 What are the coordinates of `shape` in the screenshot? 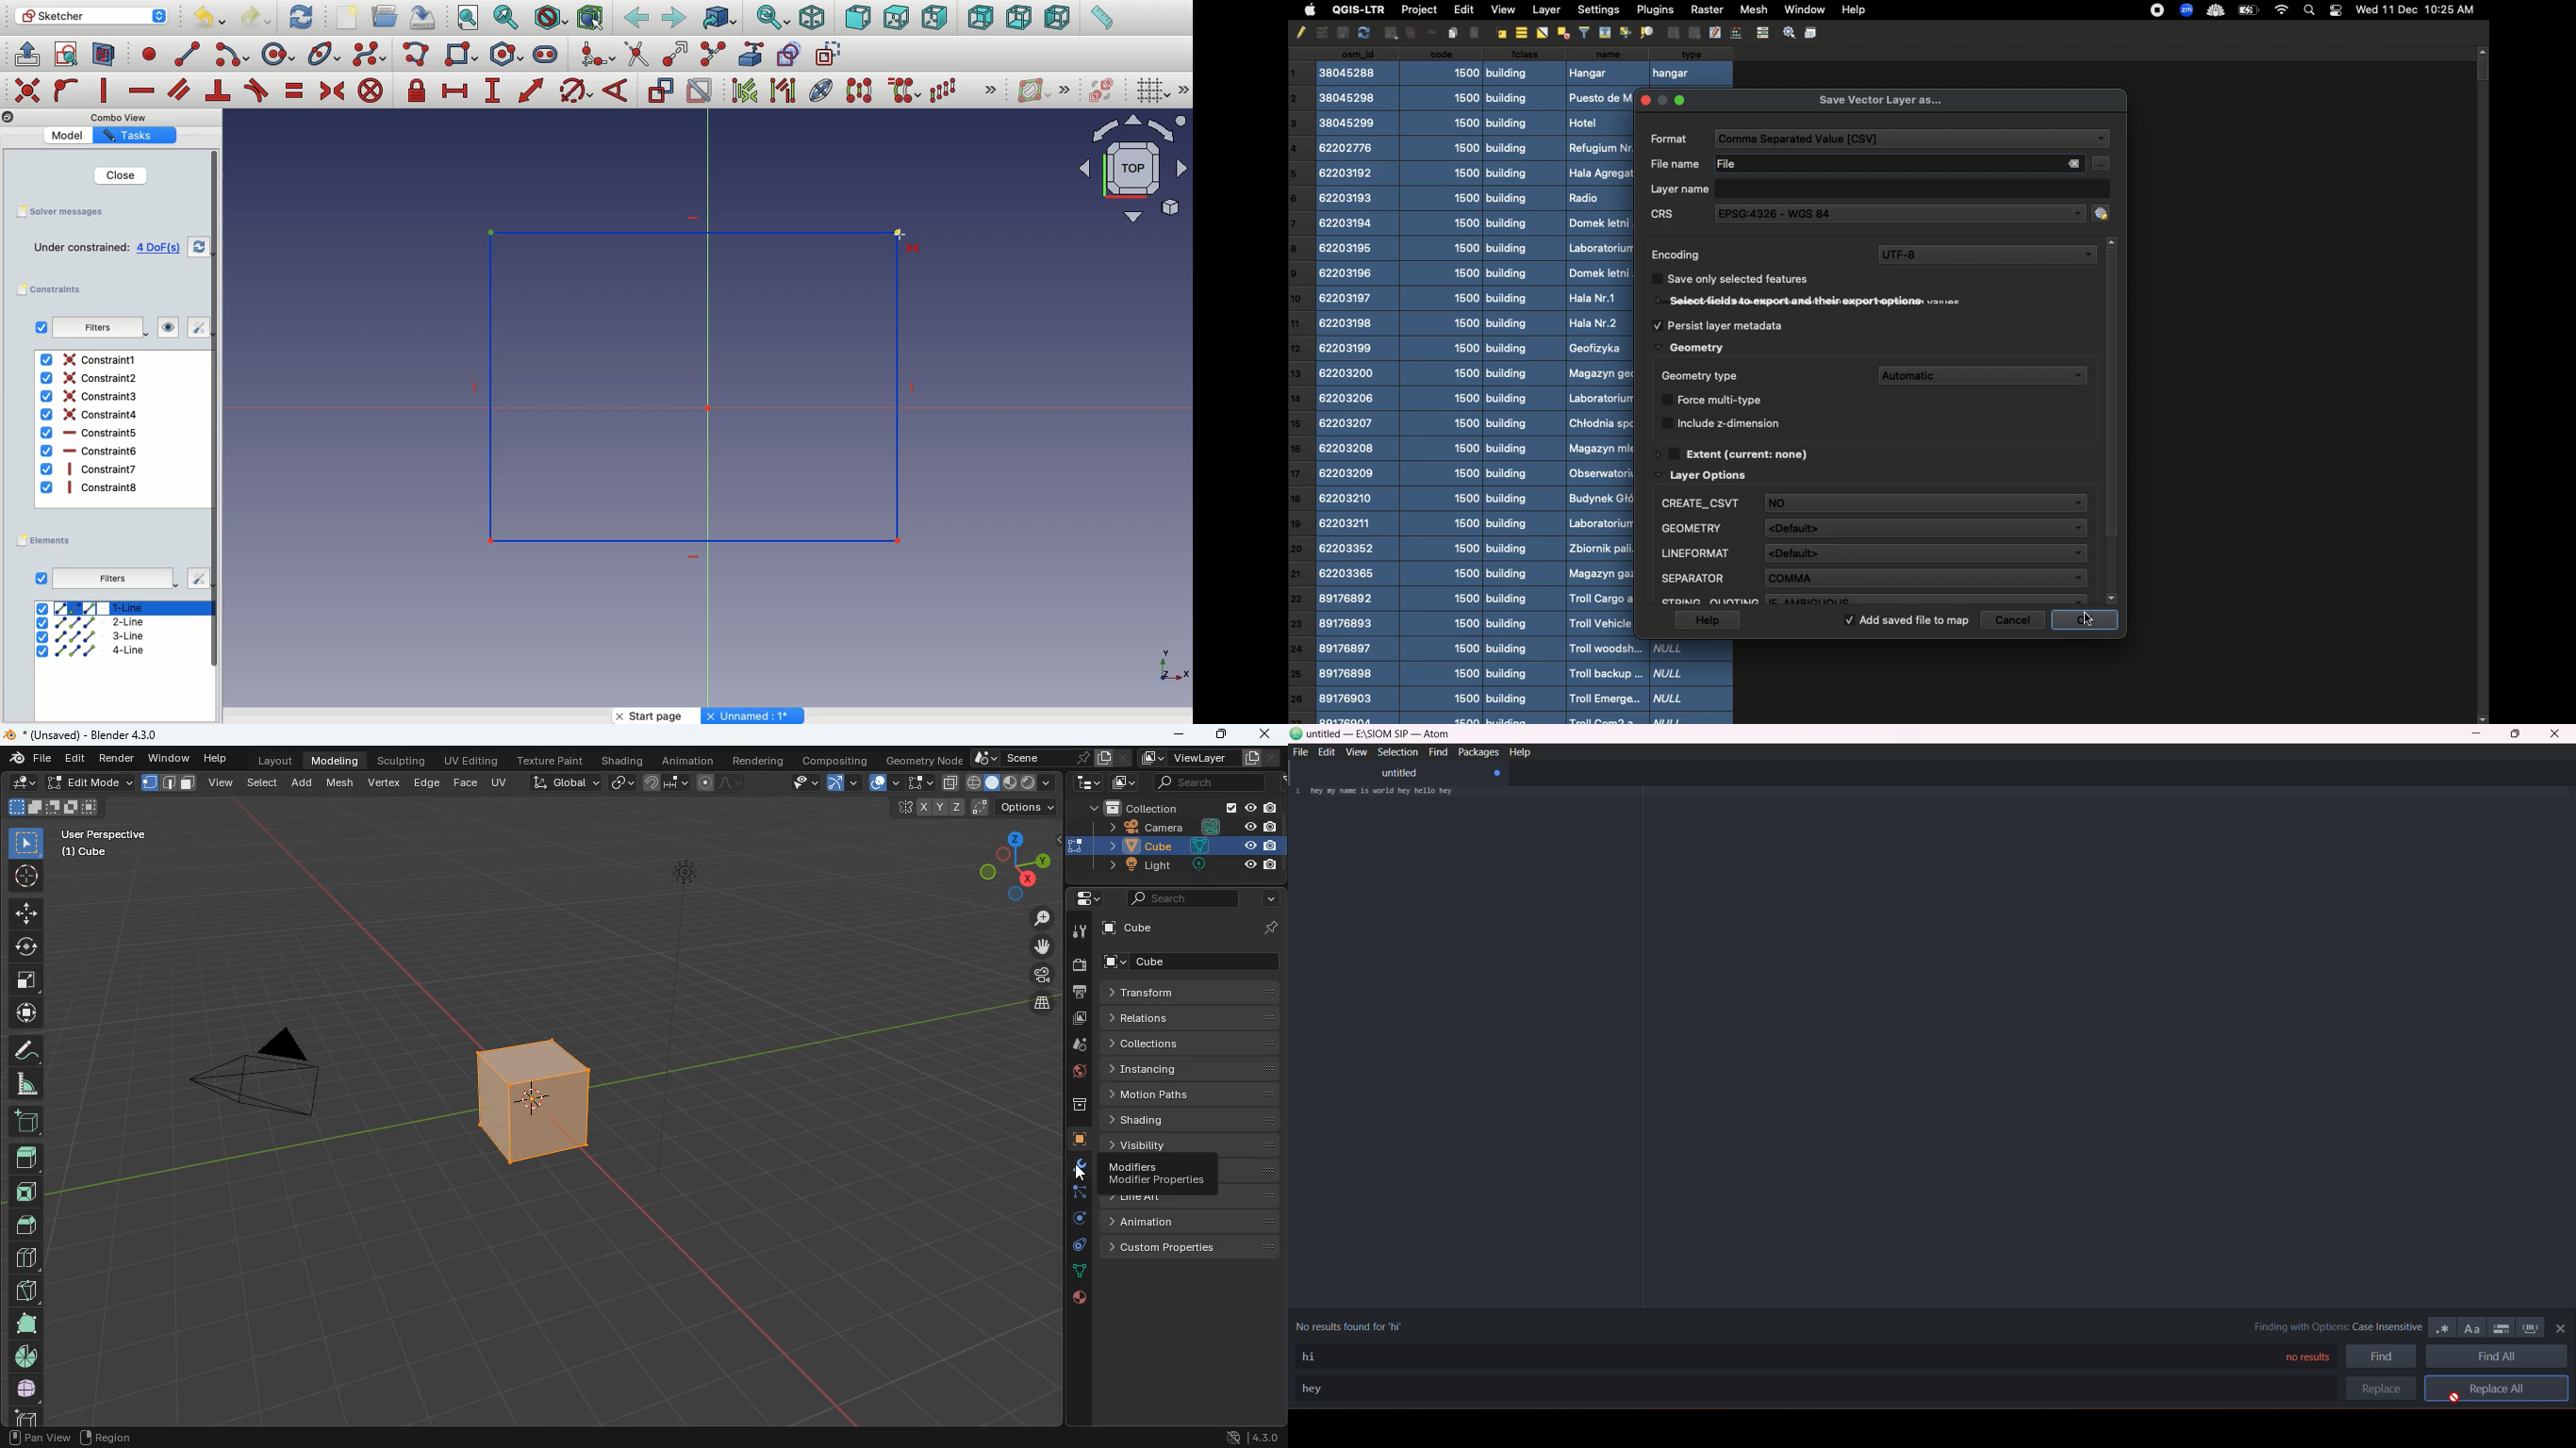 It's located at (170, 782).